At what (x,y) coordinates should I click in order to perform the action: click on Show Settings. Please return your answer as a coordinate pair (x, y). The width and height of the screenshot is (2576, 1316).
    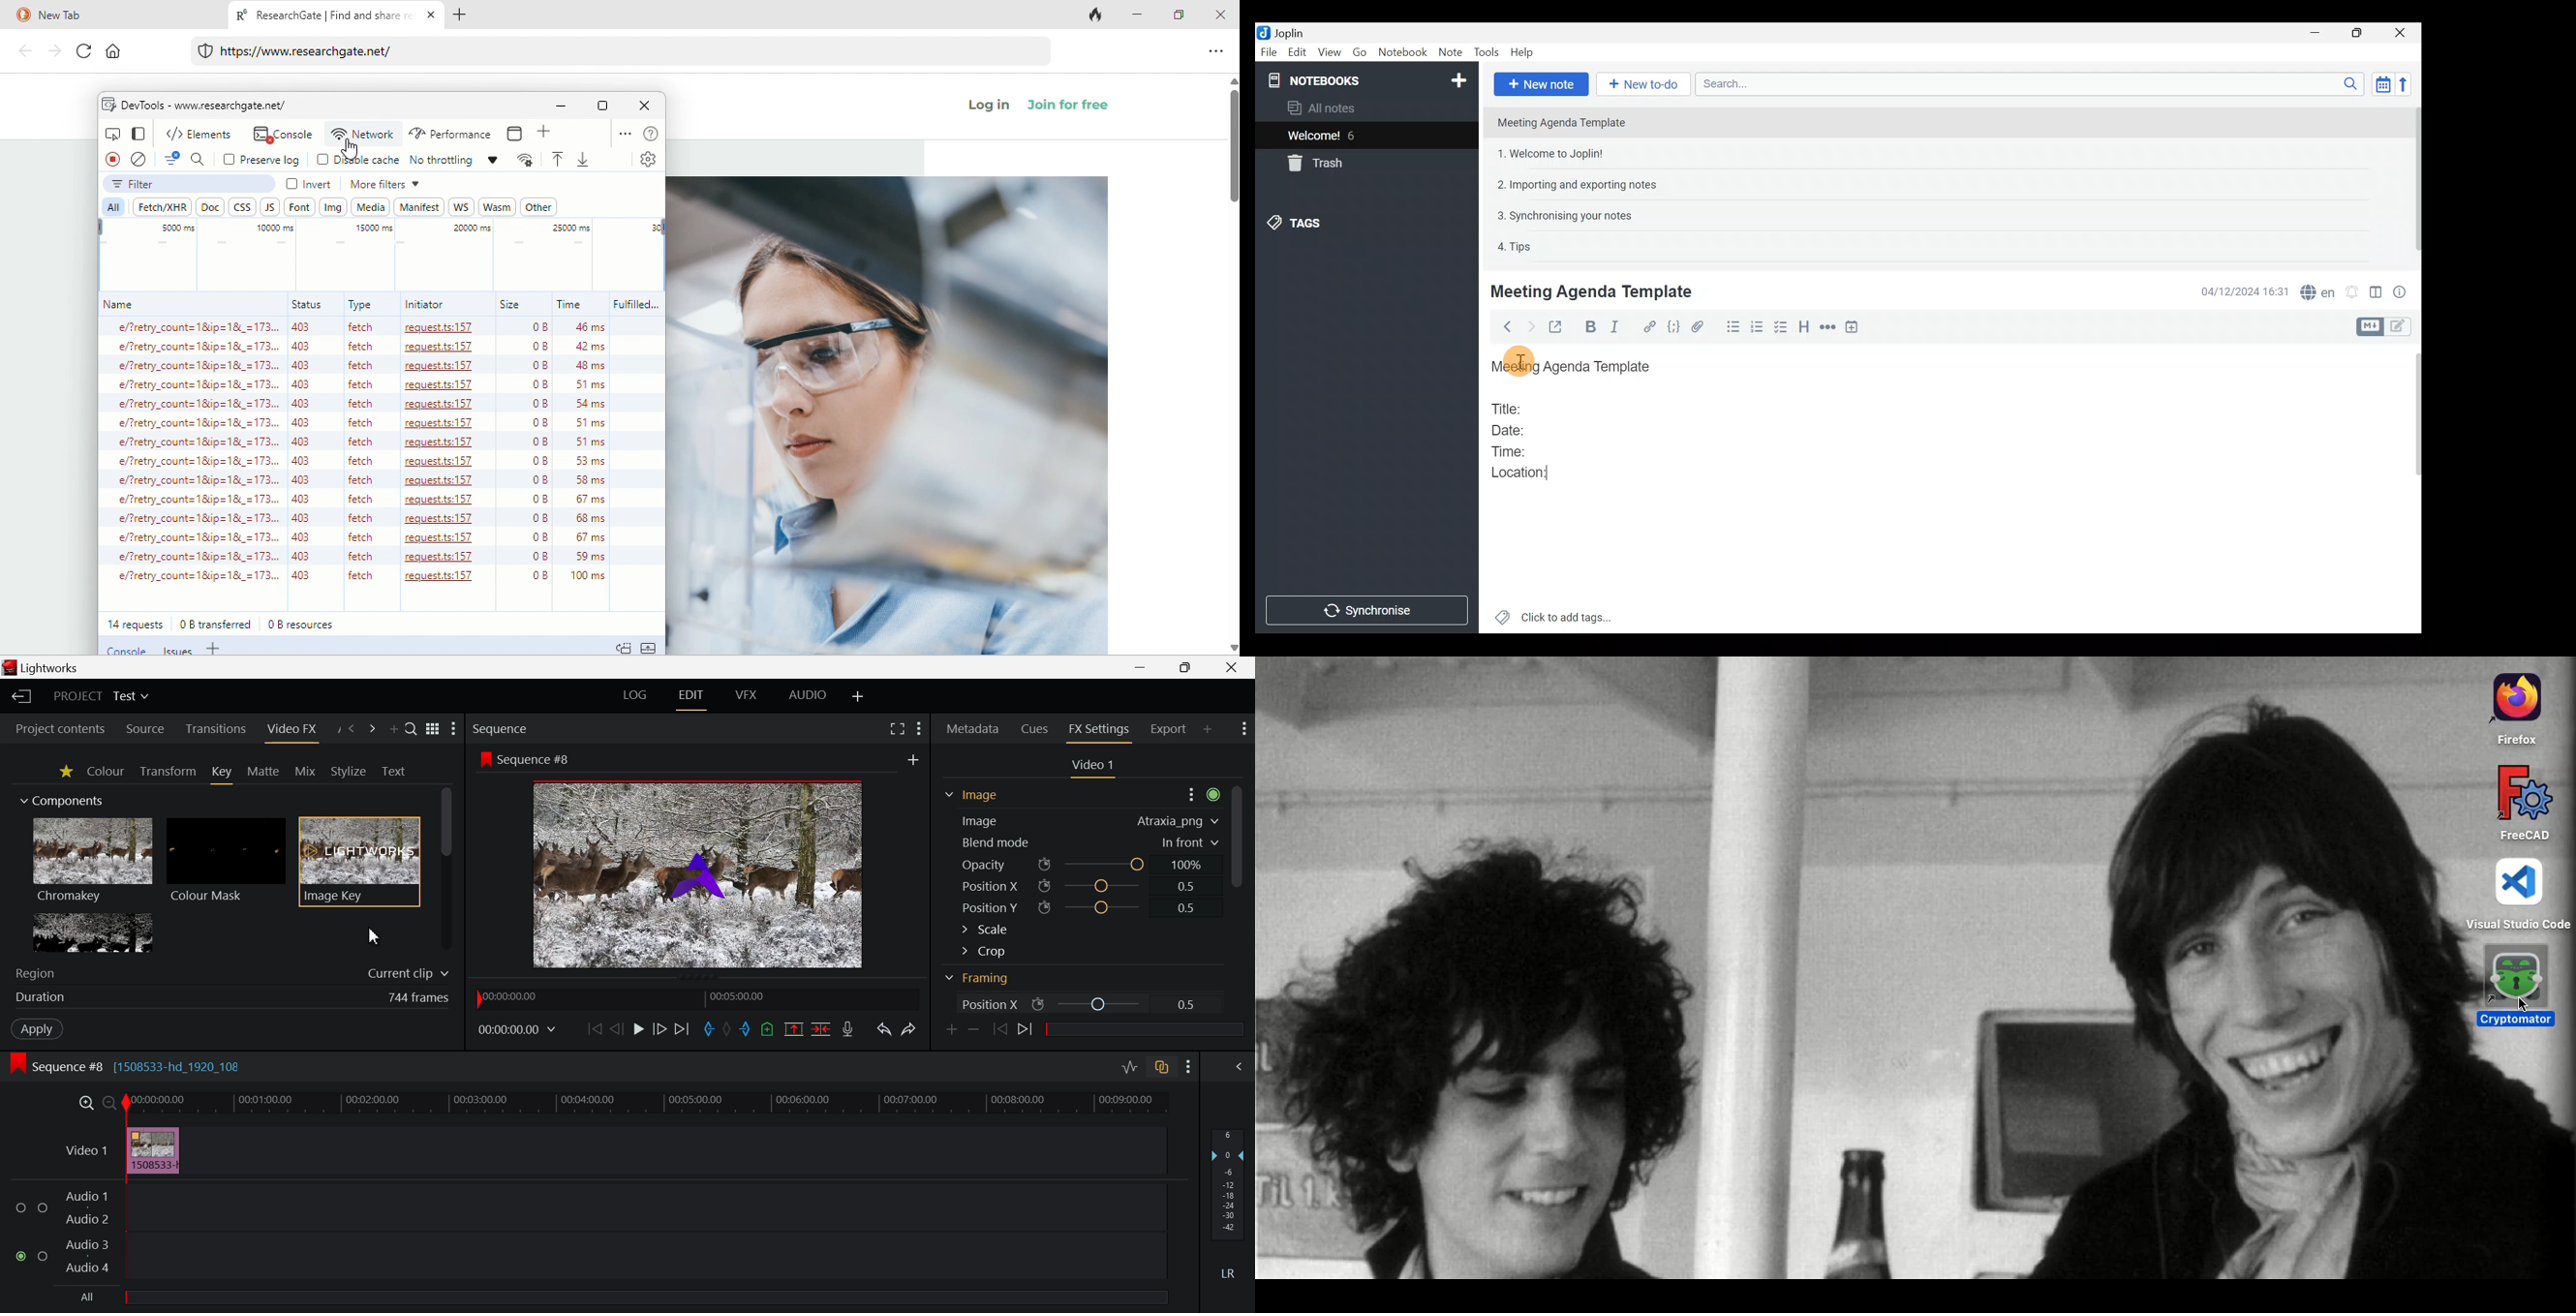
    Looking at the image, I should click on (1244, 728).